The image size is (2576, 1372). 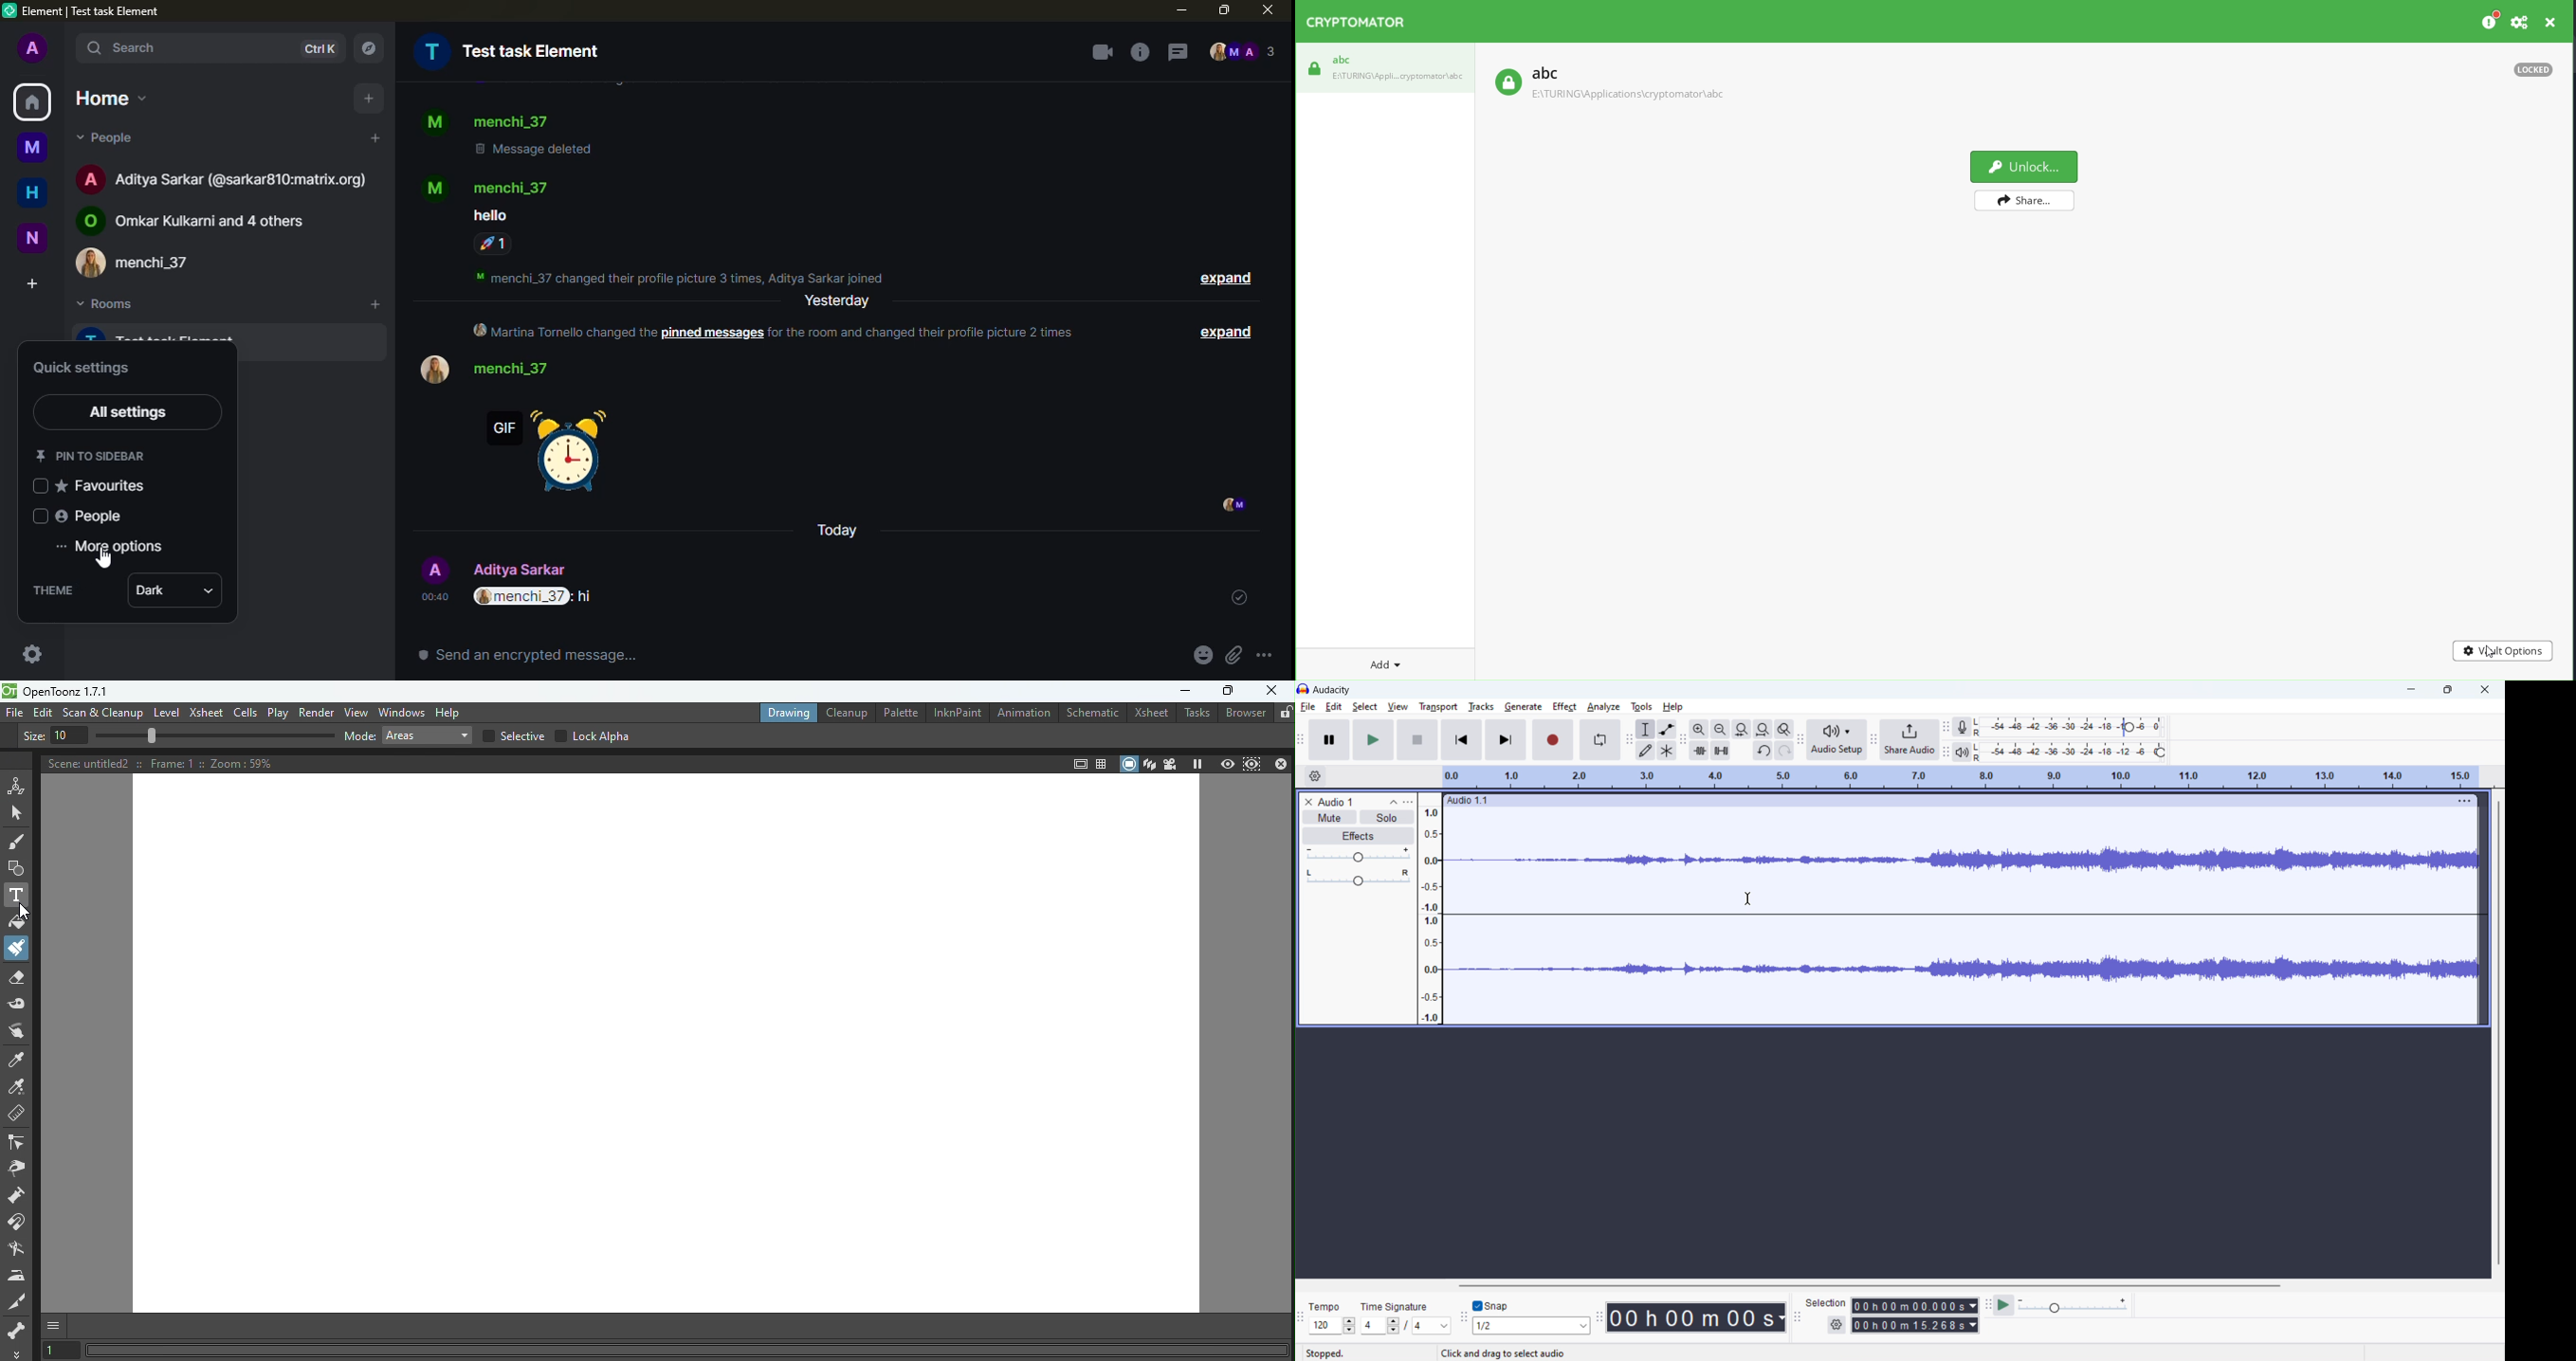 What do you see at coordinates (1699, 750) in the screenshot?
I see `trim audio outside selection` at bounding box center [1699, 750].